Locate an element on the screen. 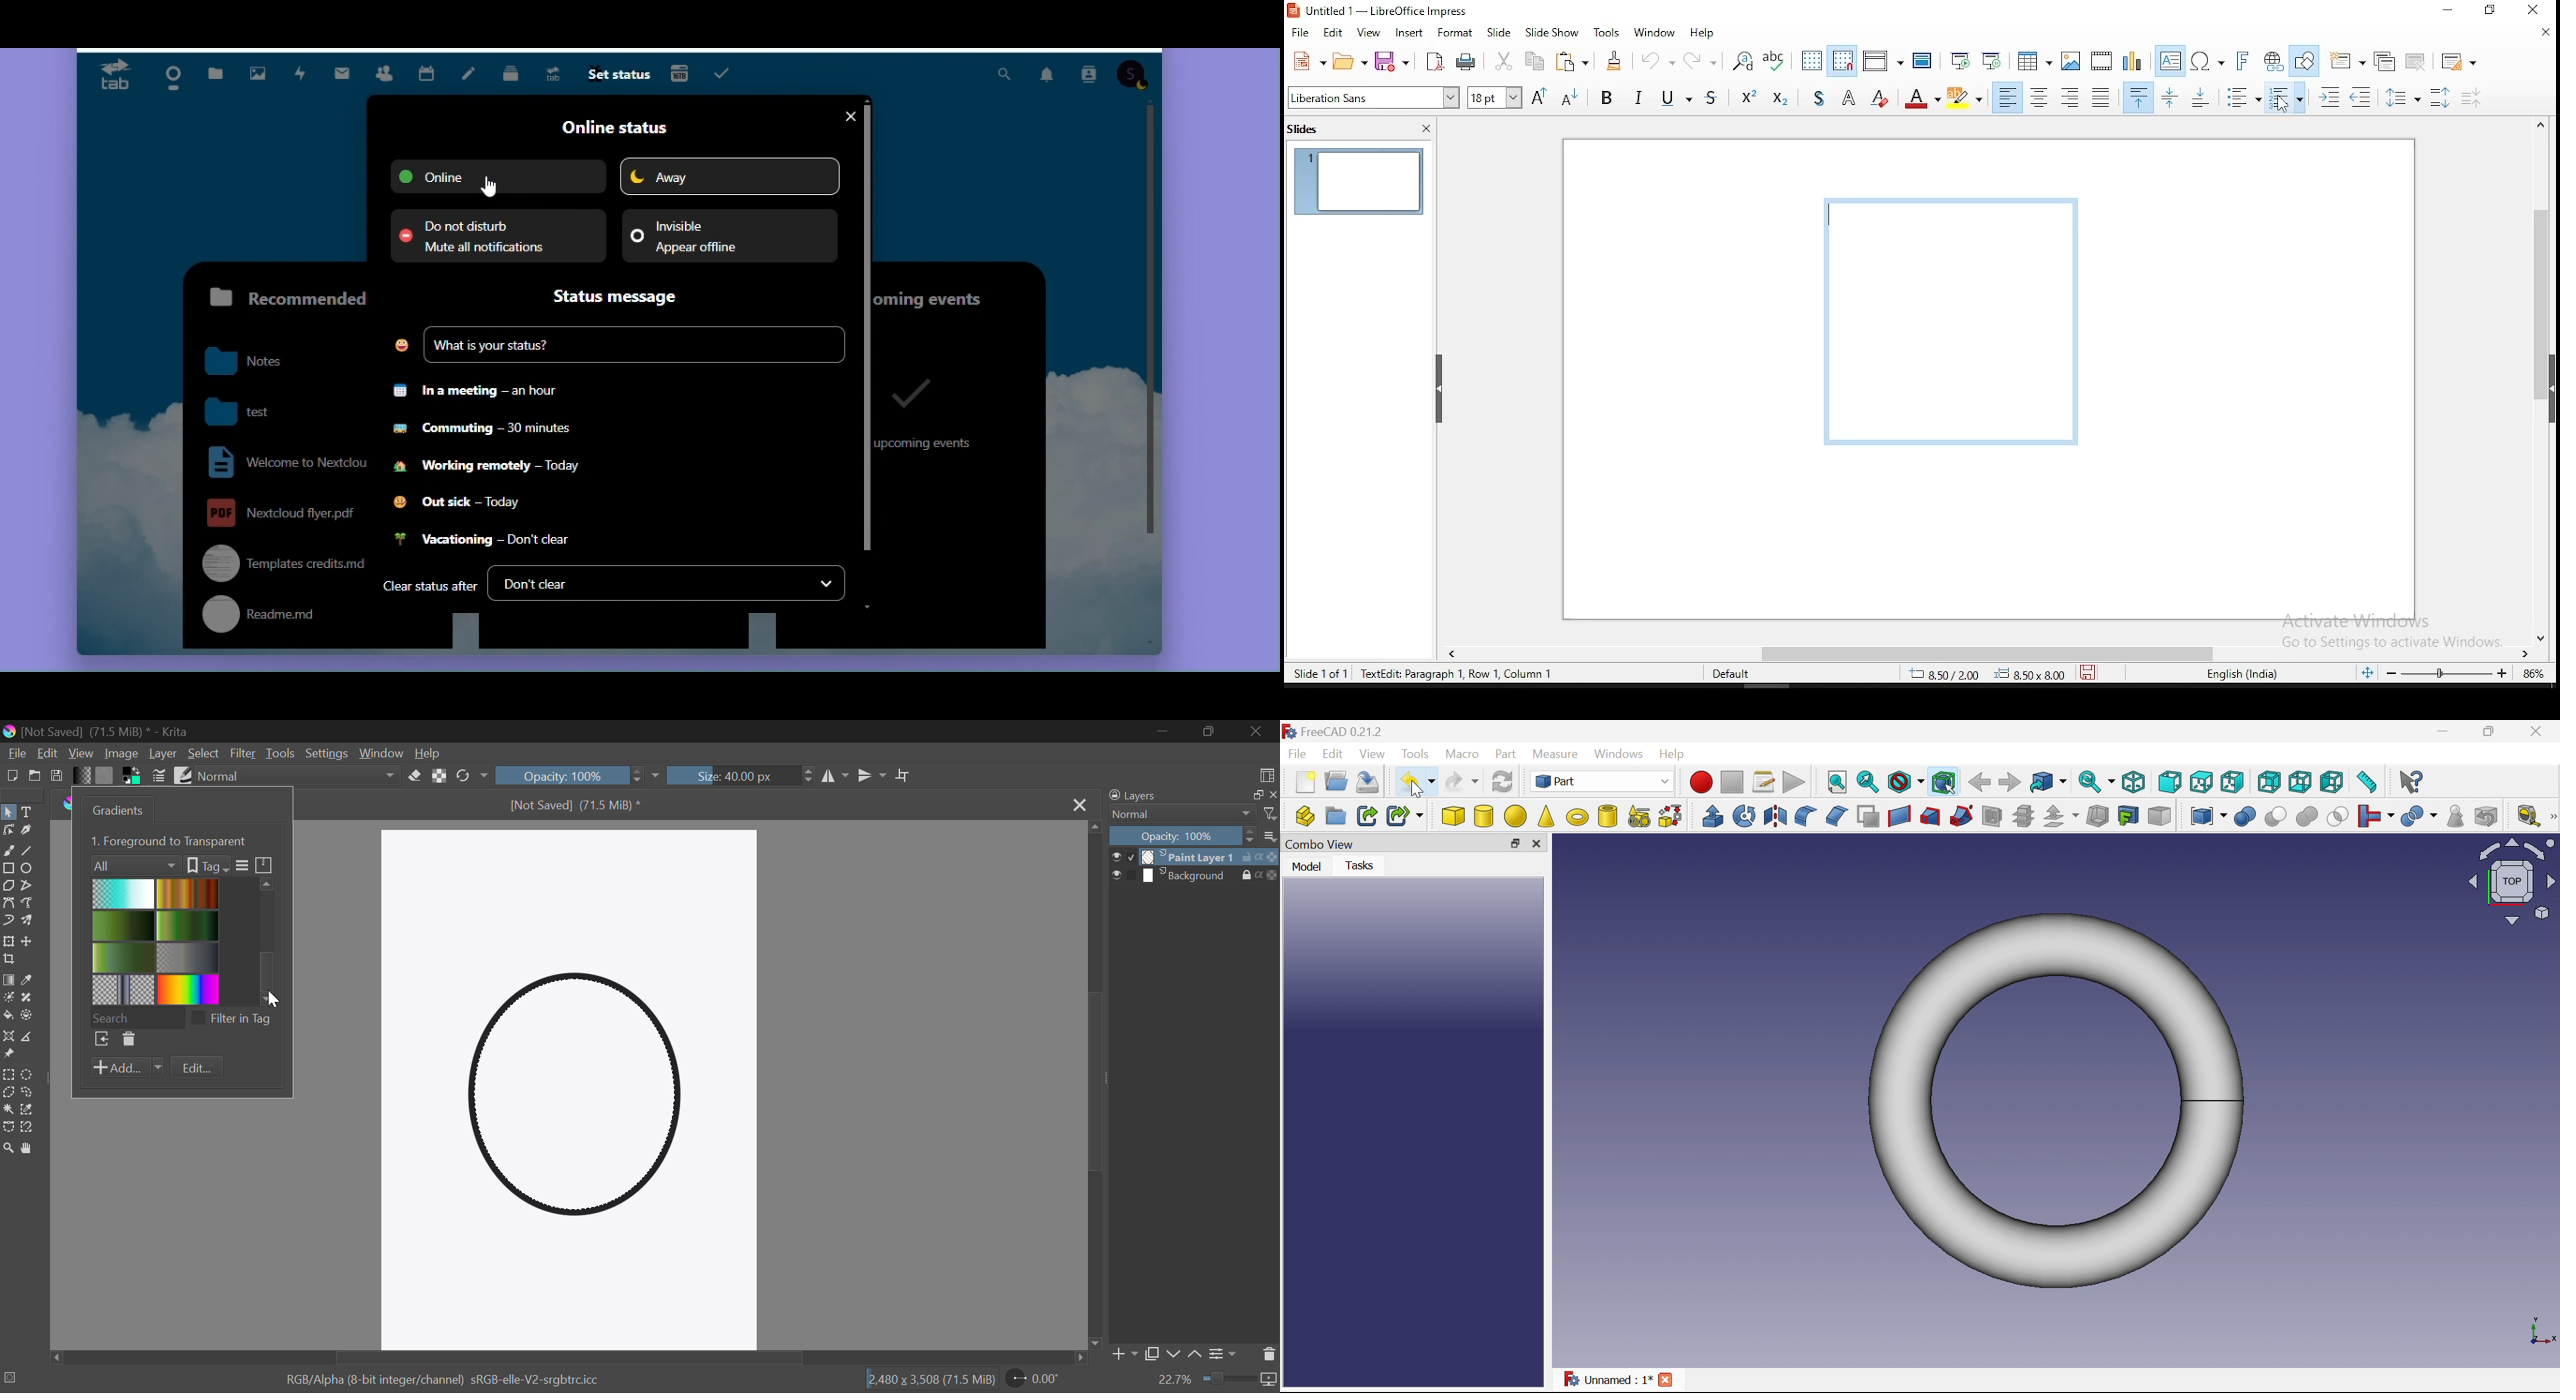  export as pdf is located at coordinates (1436, 62).